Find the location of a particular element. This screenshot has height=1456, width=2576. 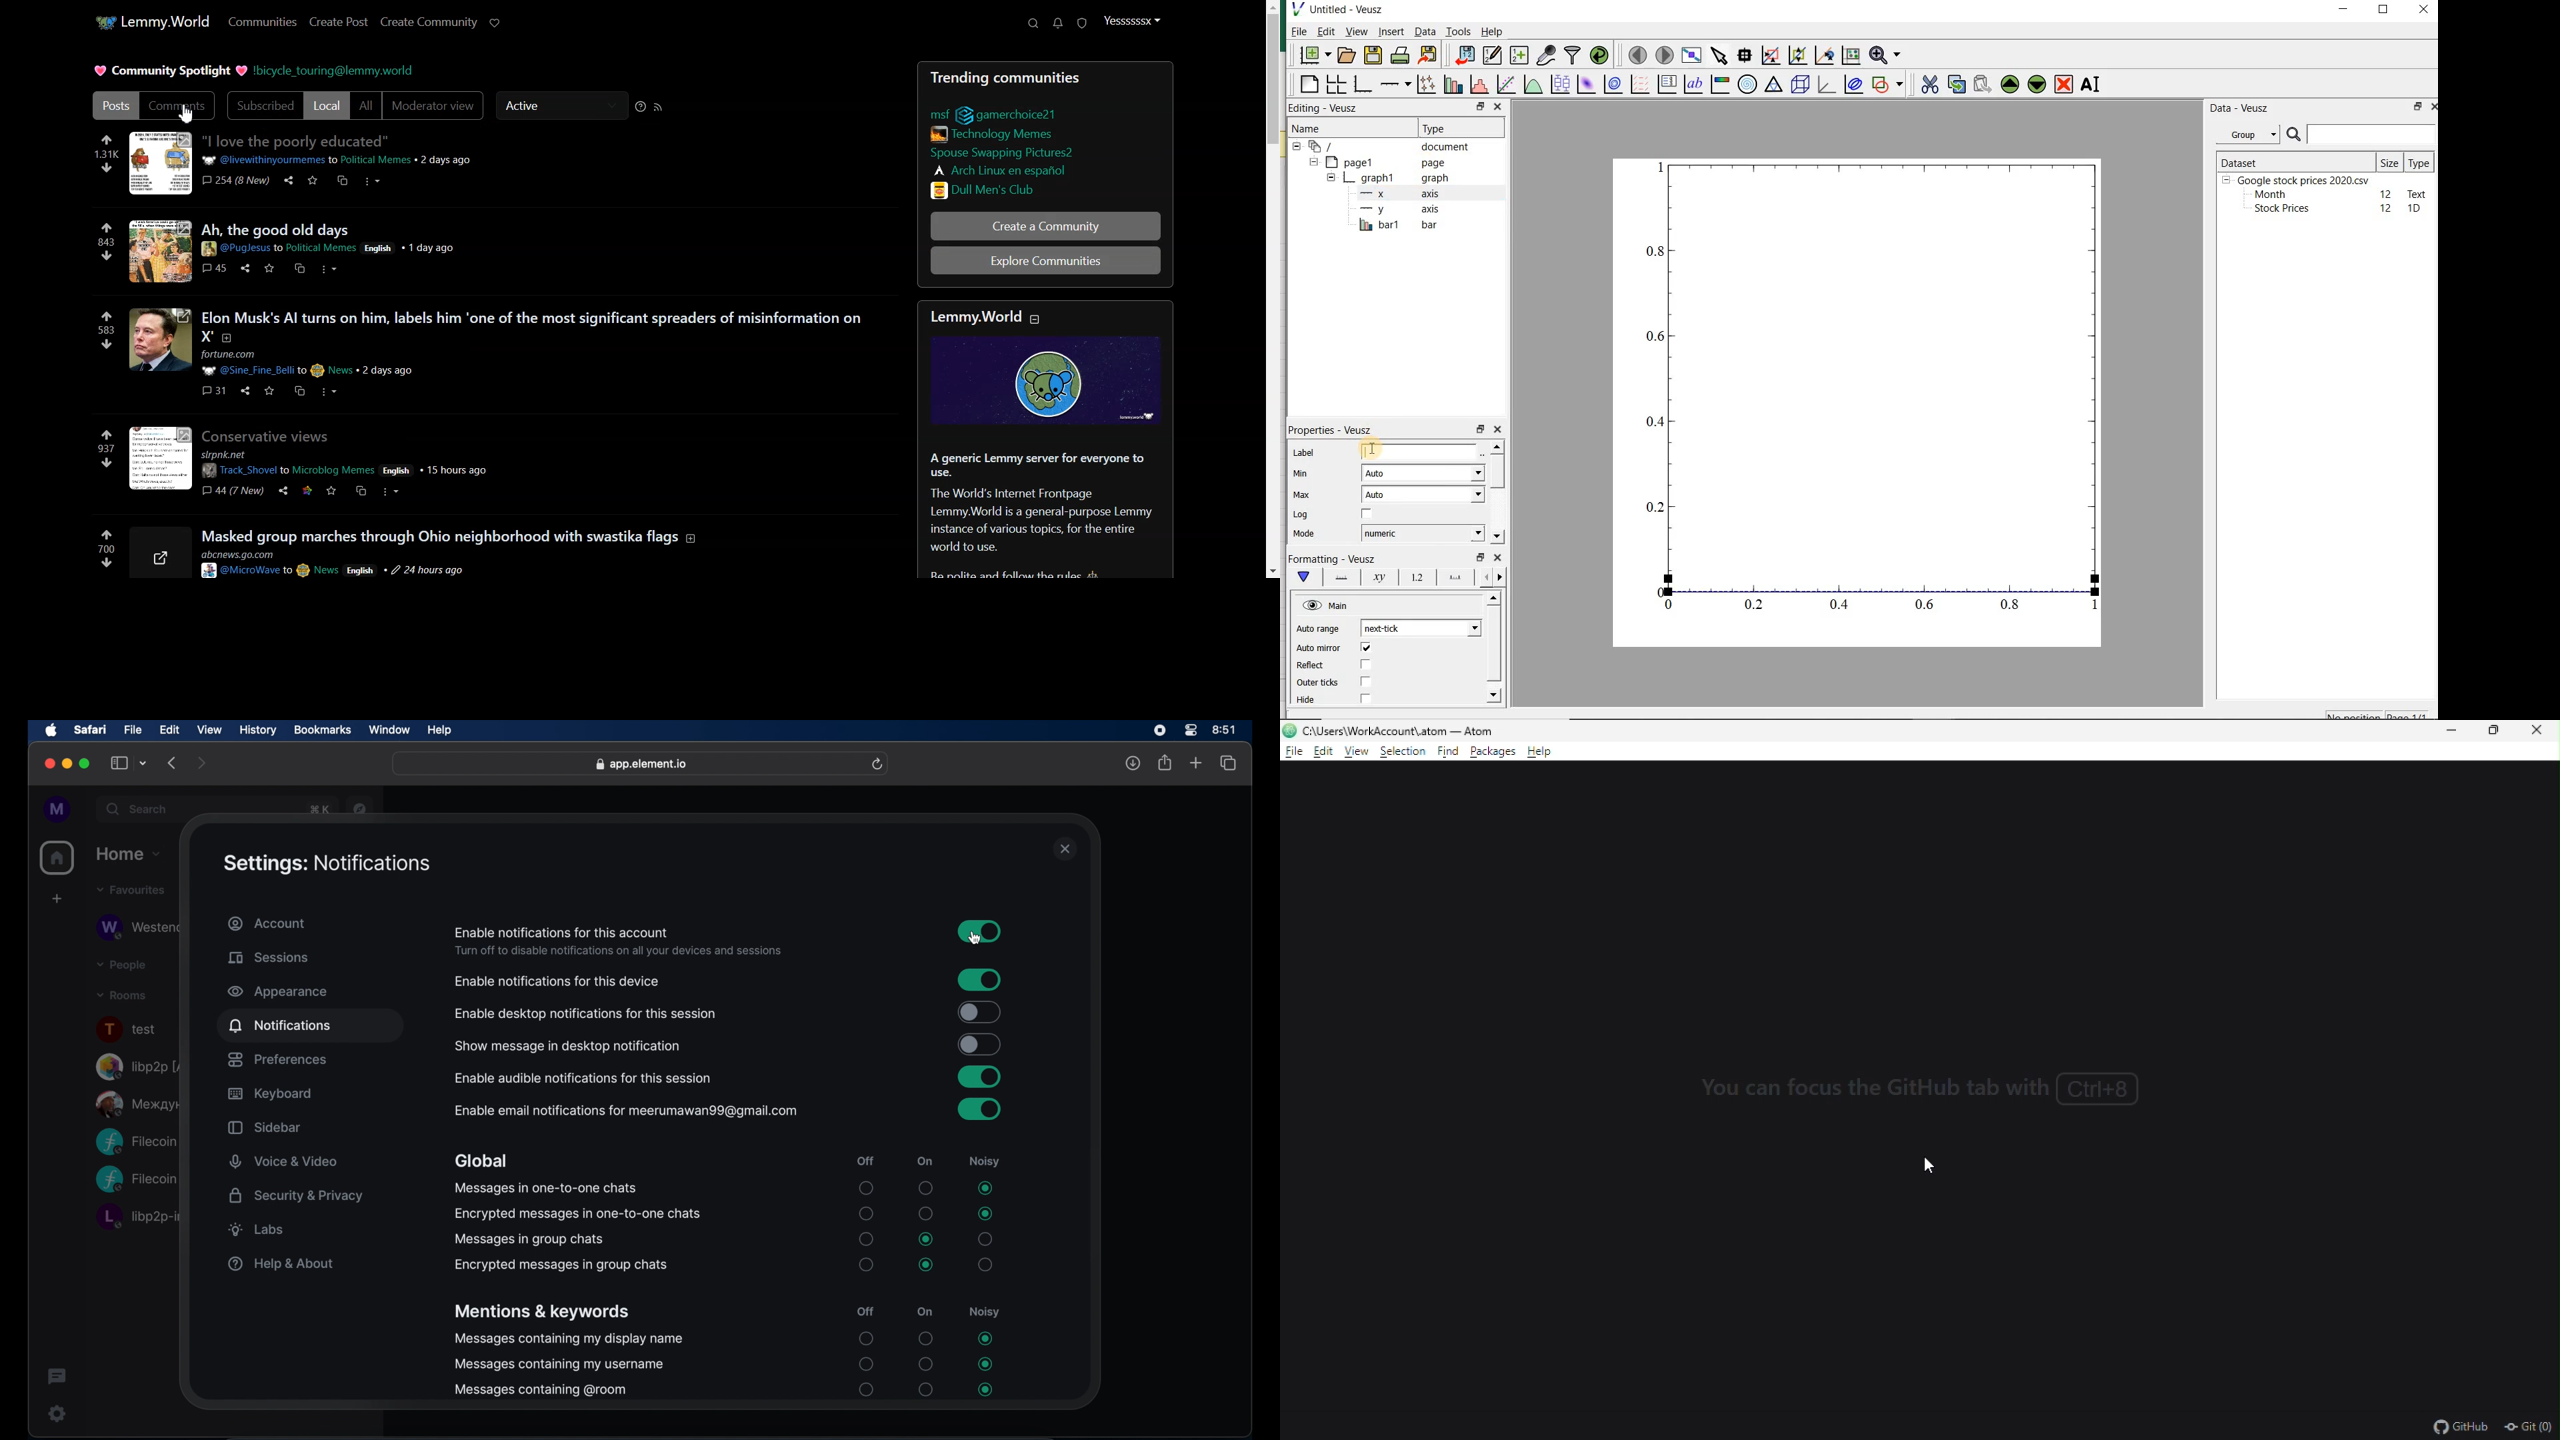

Create Post is located at coordinates (339, 21).